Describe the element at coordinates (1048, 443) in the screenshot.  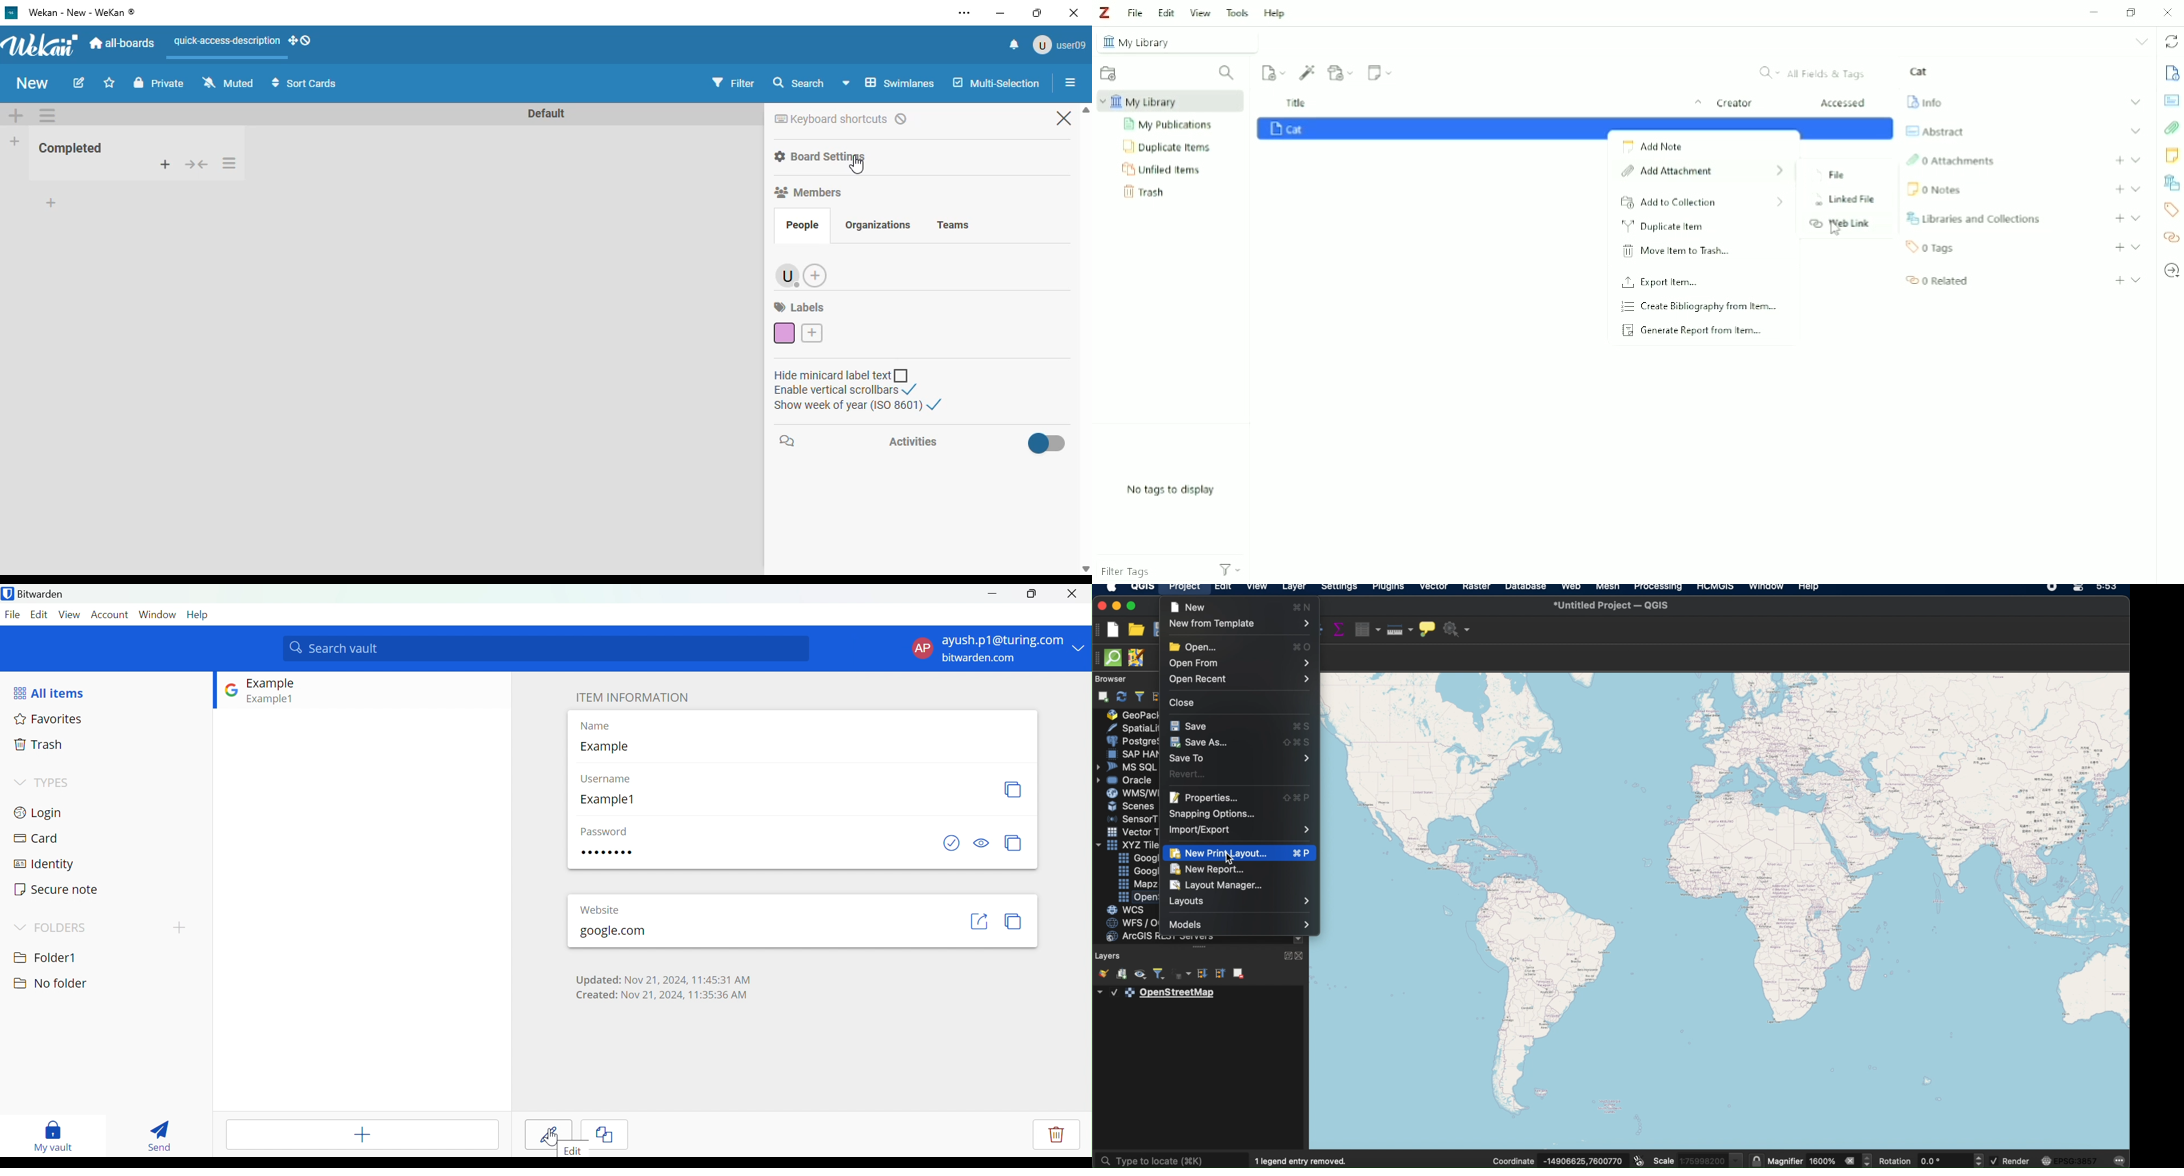
I see `enable activities` at that location.